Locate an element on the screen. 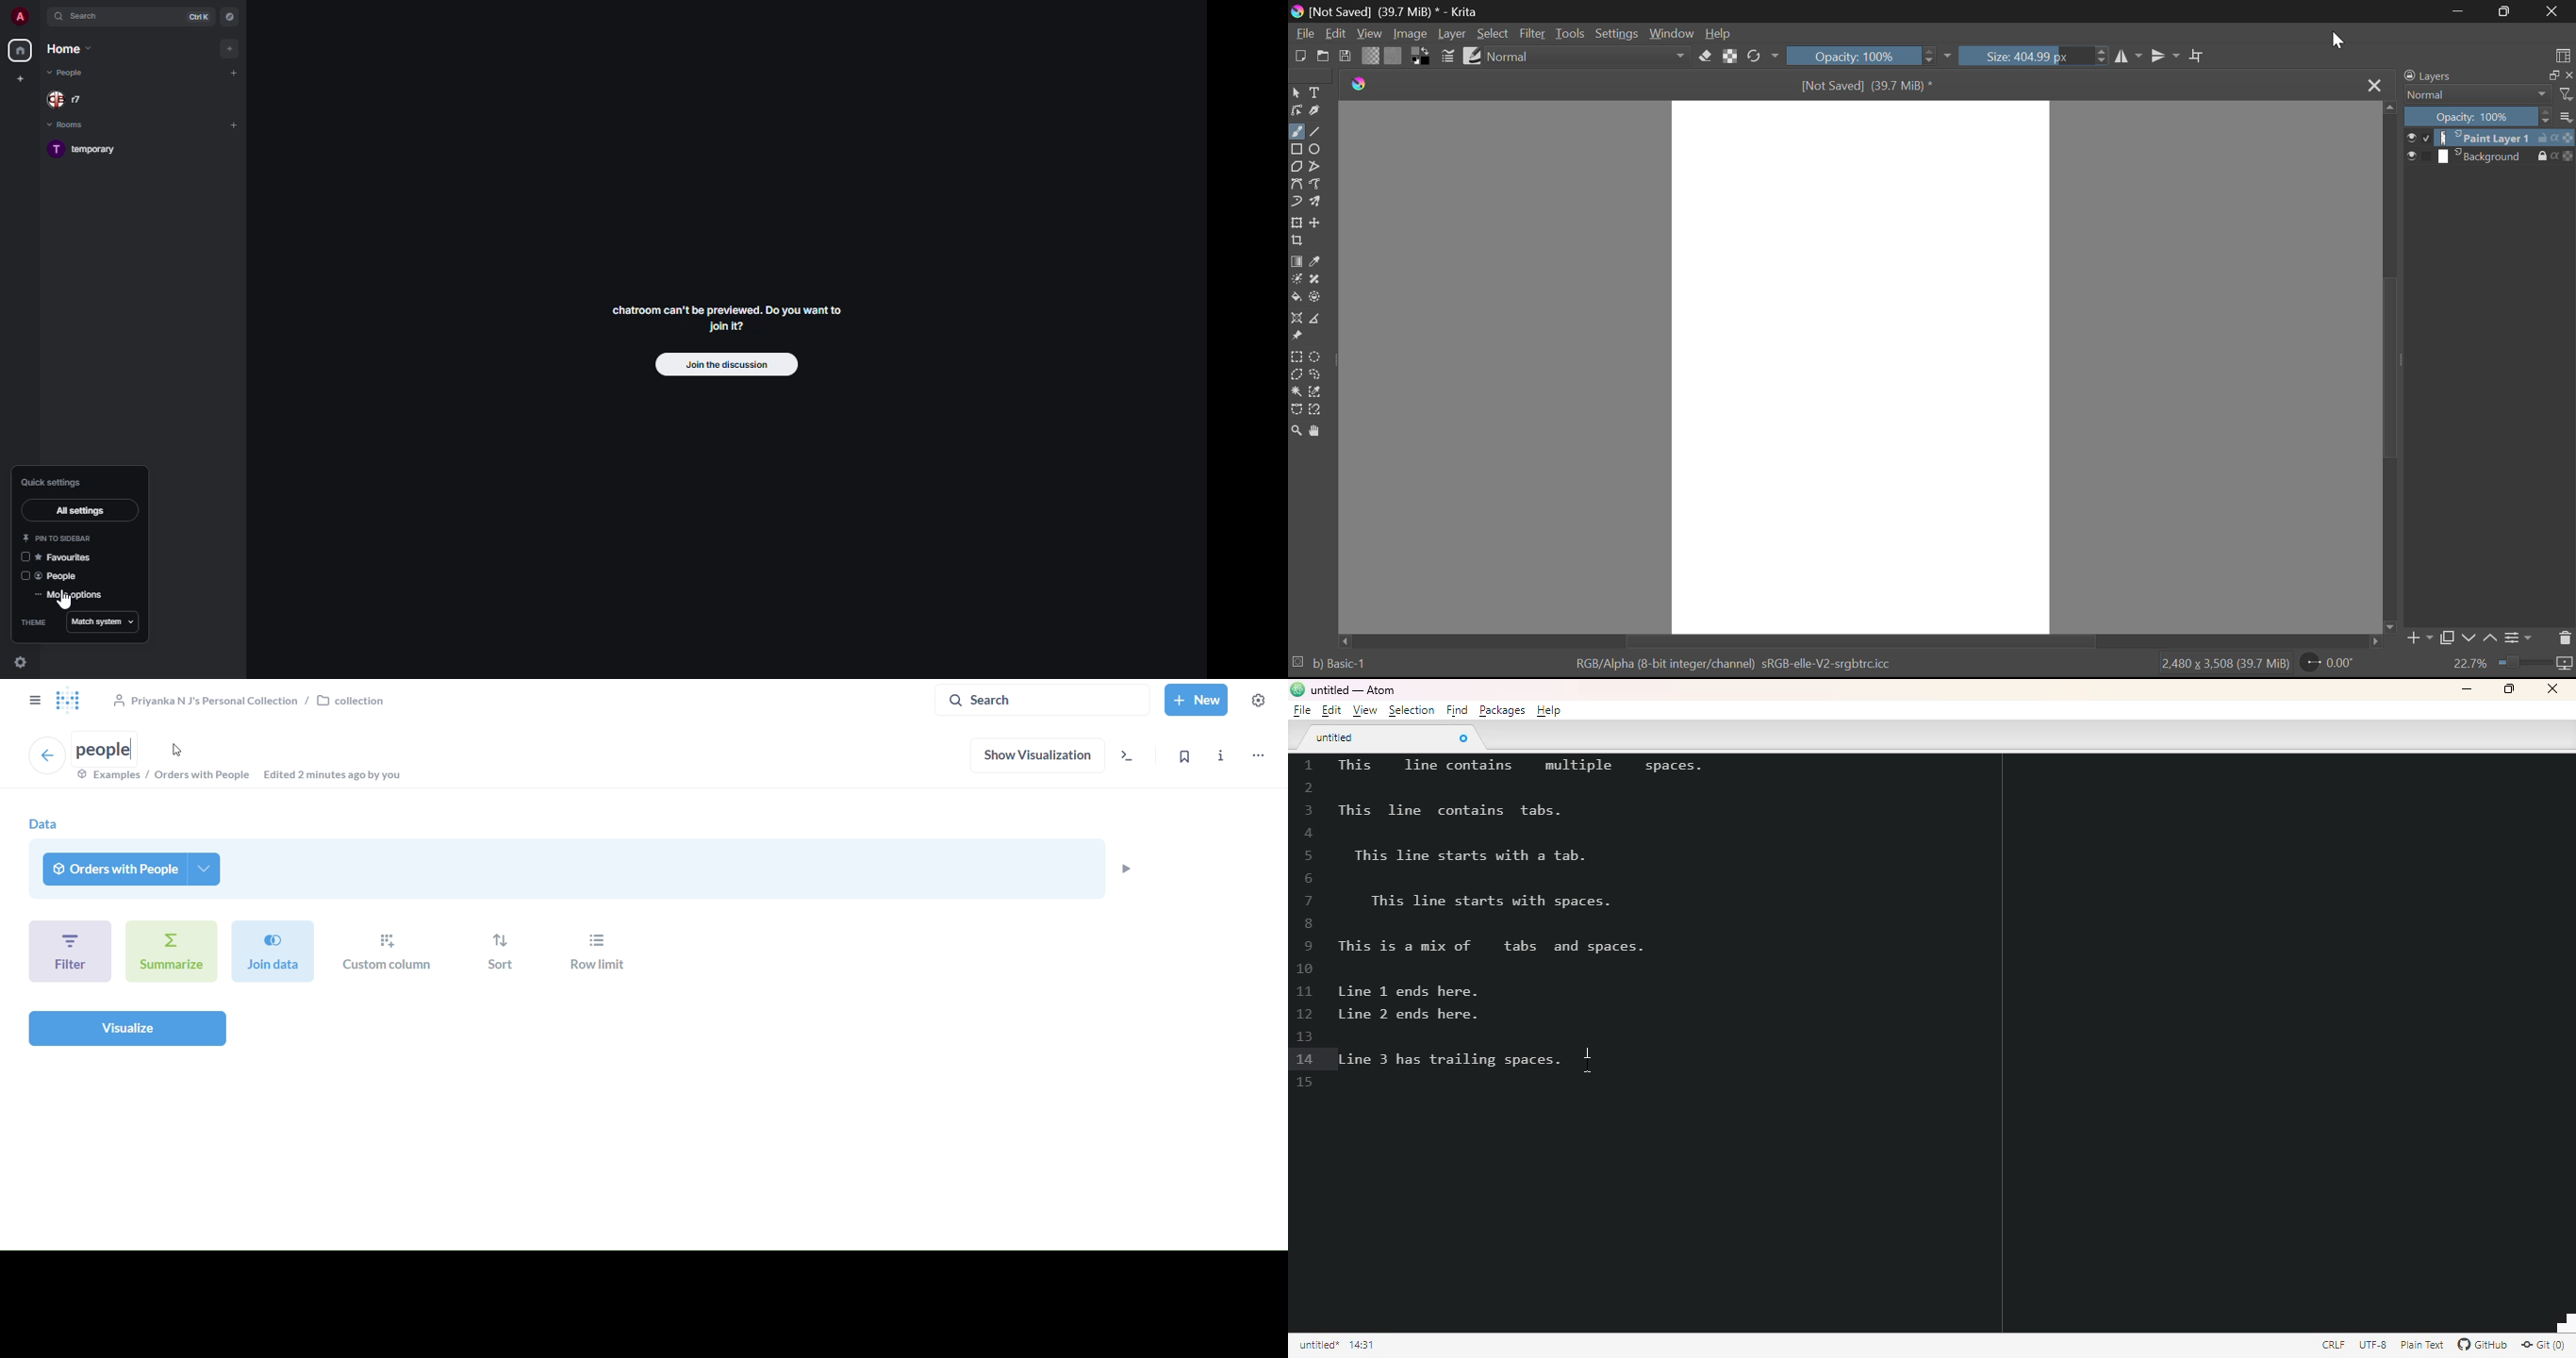 Image resolution: width=2576 pixels, height=1372 pixels. Pan is located at coordinates (1317, 430).